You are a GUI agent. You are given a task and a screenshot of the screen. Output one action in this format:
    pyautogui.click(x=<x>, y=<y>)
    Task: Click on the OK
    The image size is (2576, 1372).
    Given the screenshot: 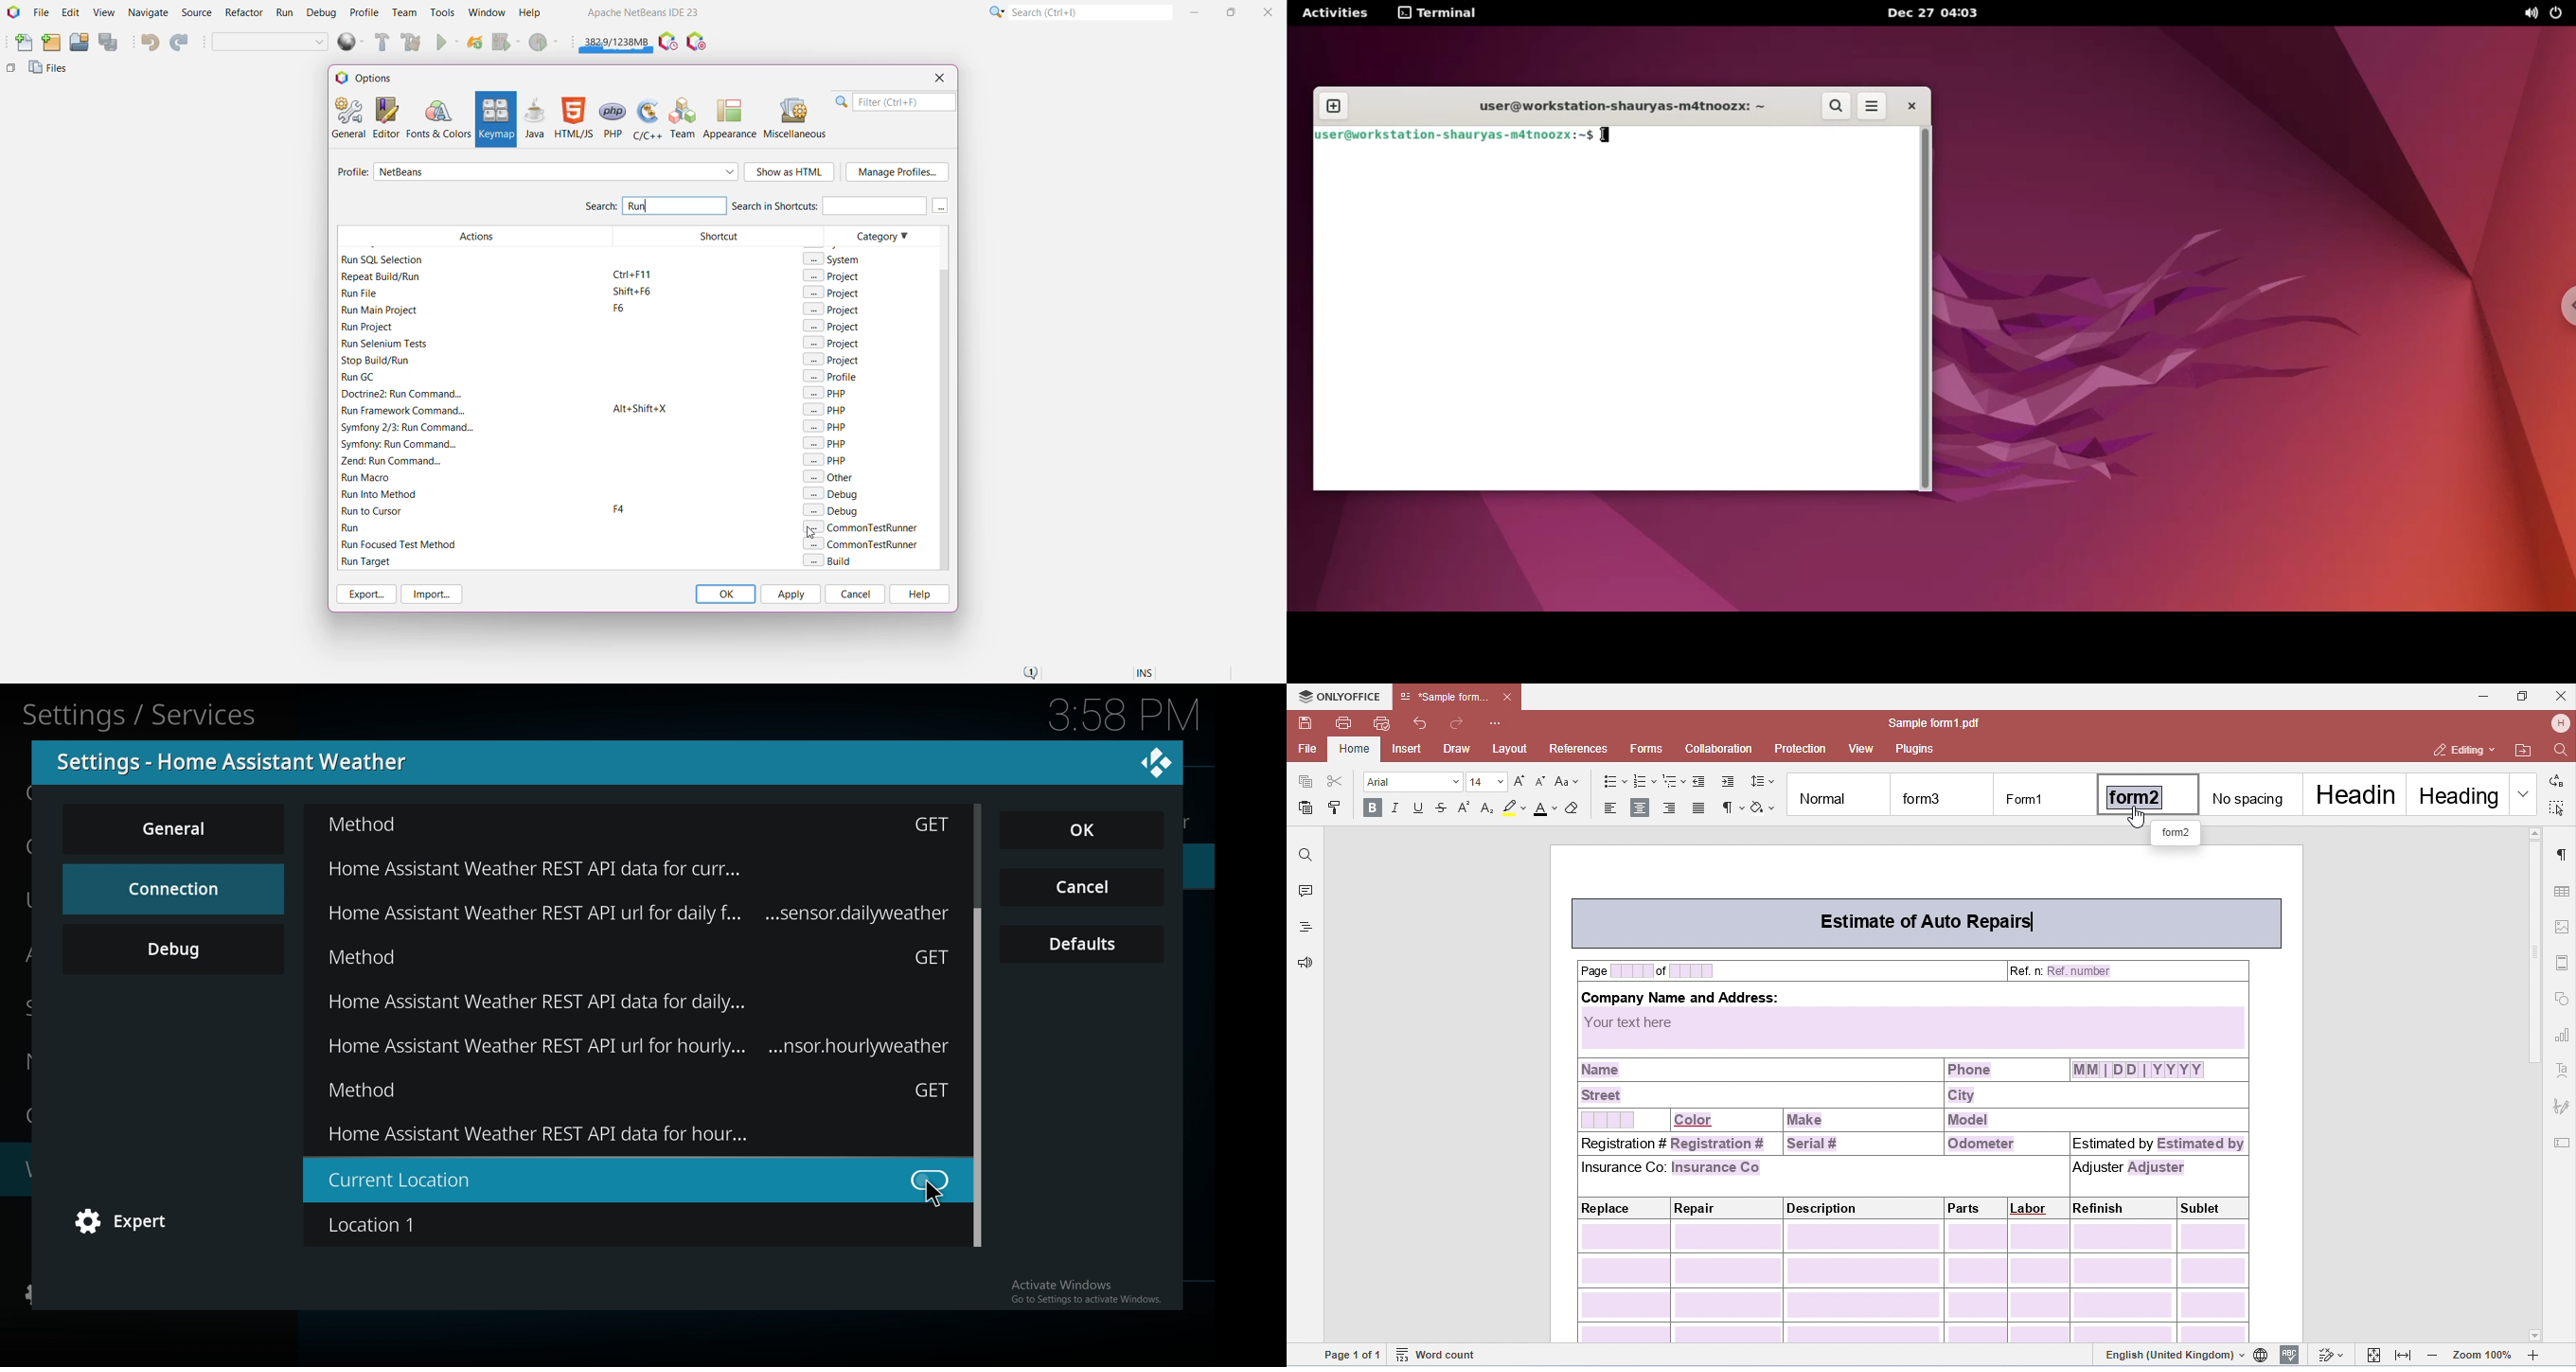 What is the action you would take?
    pyautogui.click(x=725, y=594)
    